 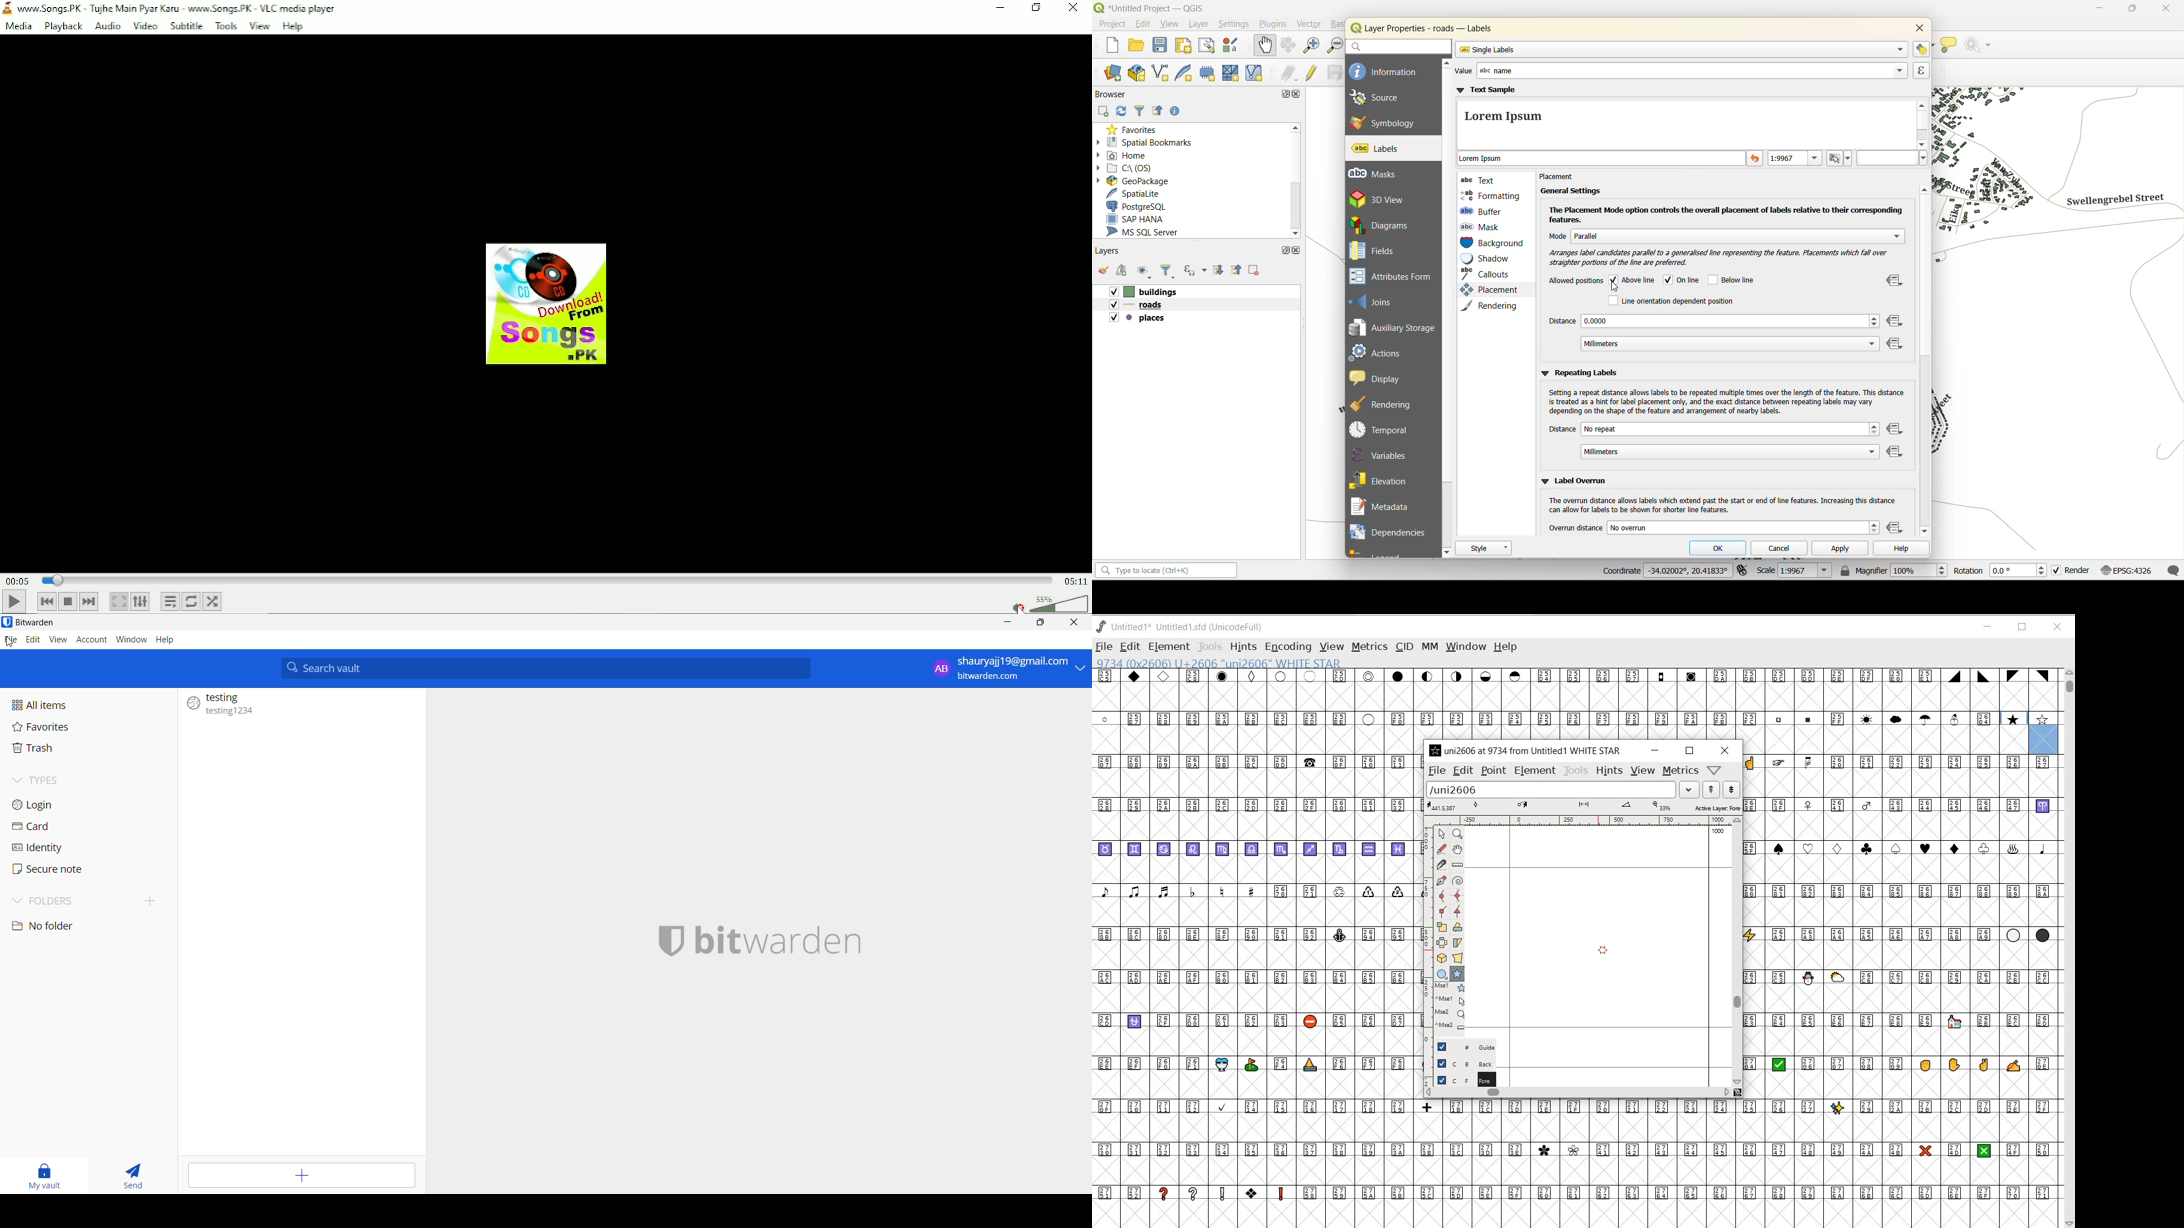 I want to click on Playback, so click(x=61, y=27).